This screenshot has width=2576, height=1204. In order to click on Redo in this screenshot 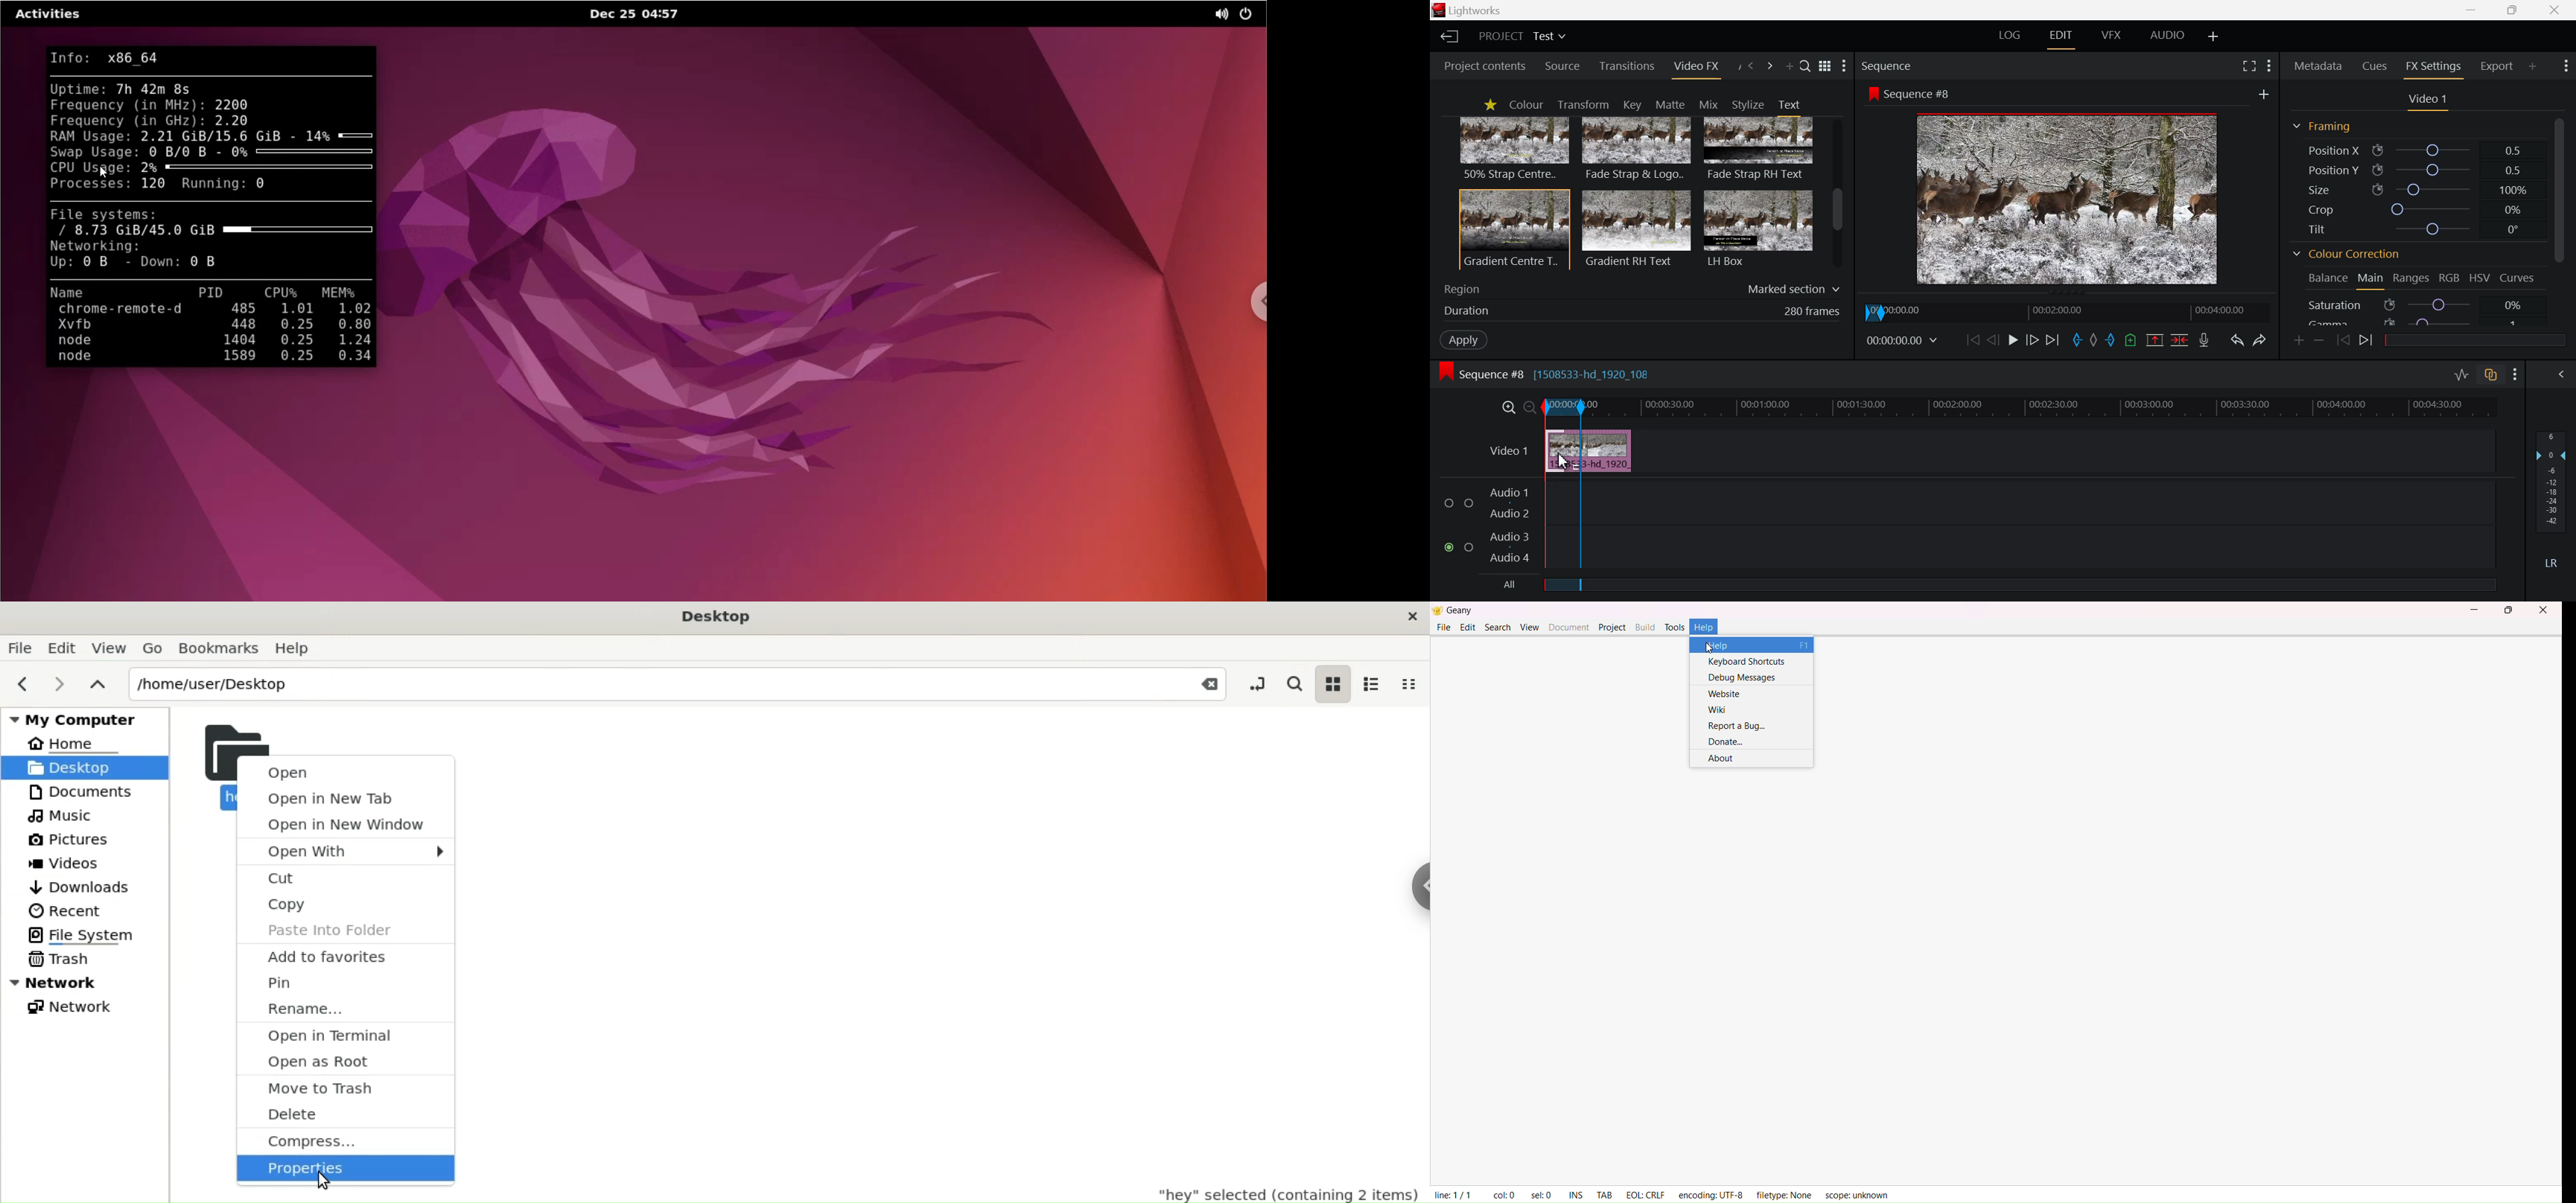, I will do `click(2261, 339)`.